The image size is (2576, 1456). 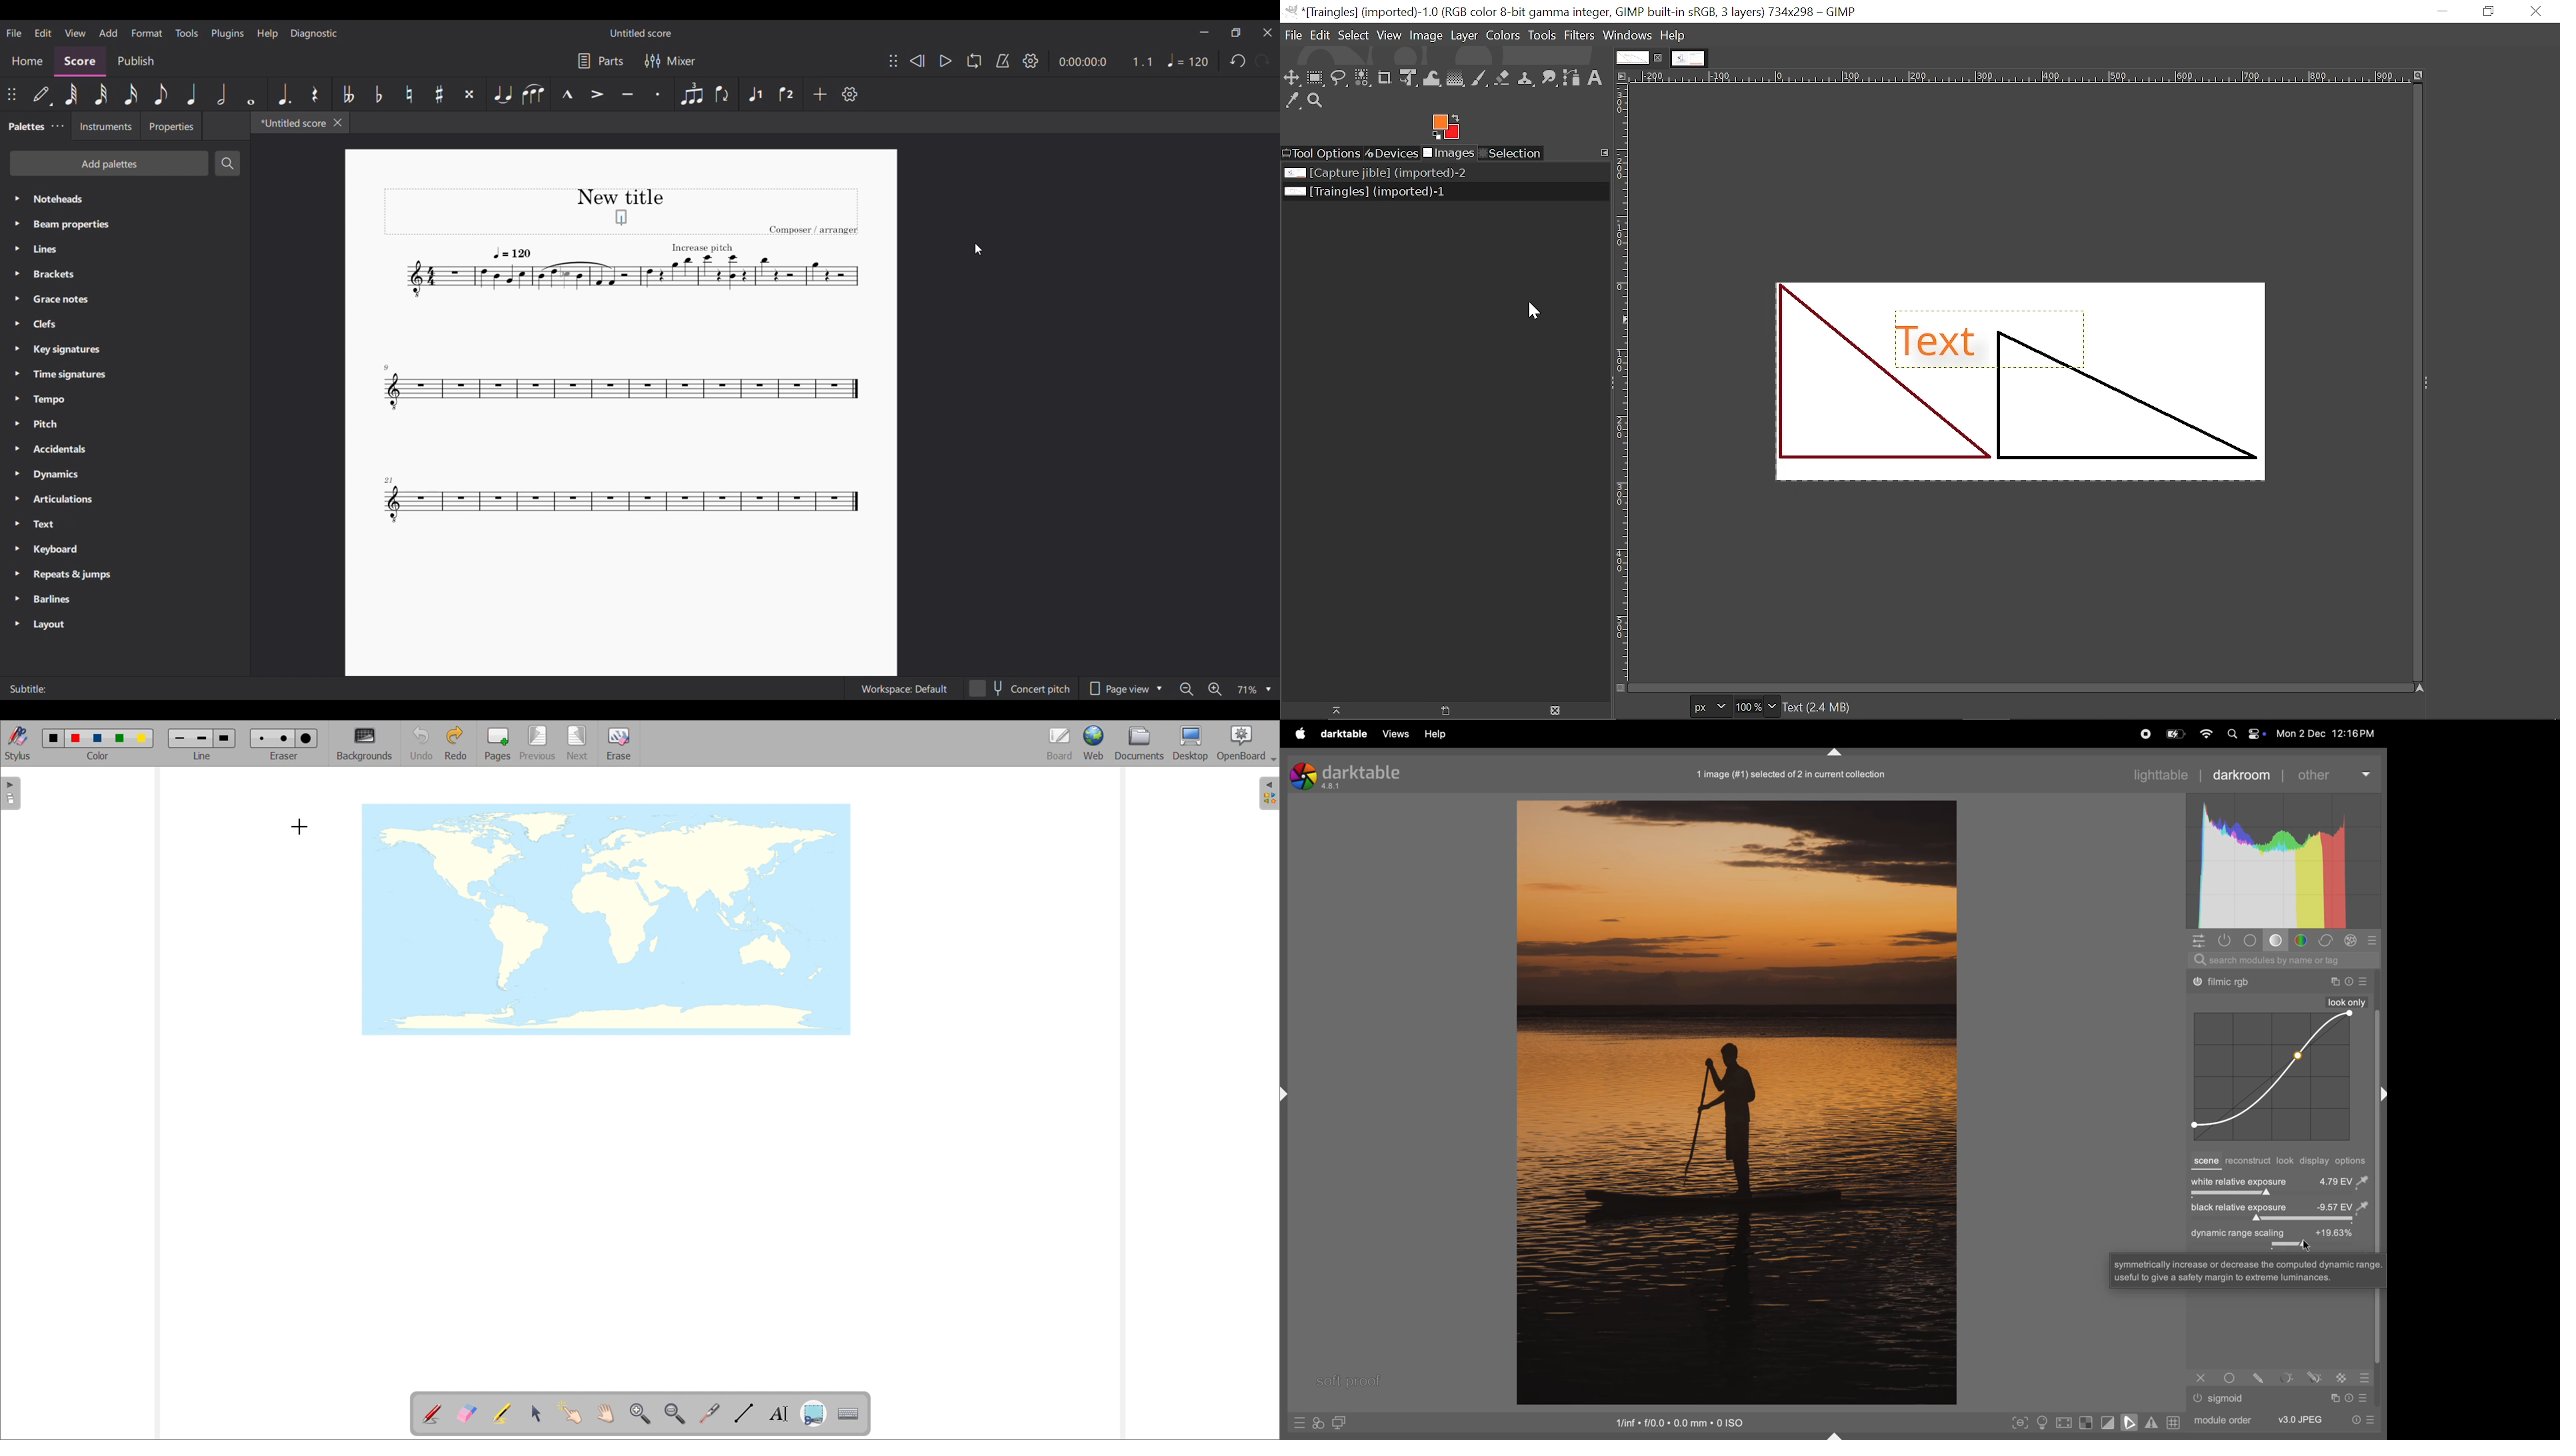 I want to click on Accent, so click(x=597, y=94).